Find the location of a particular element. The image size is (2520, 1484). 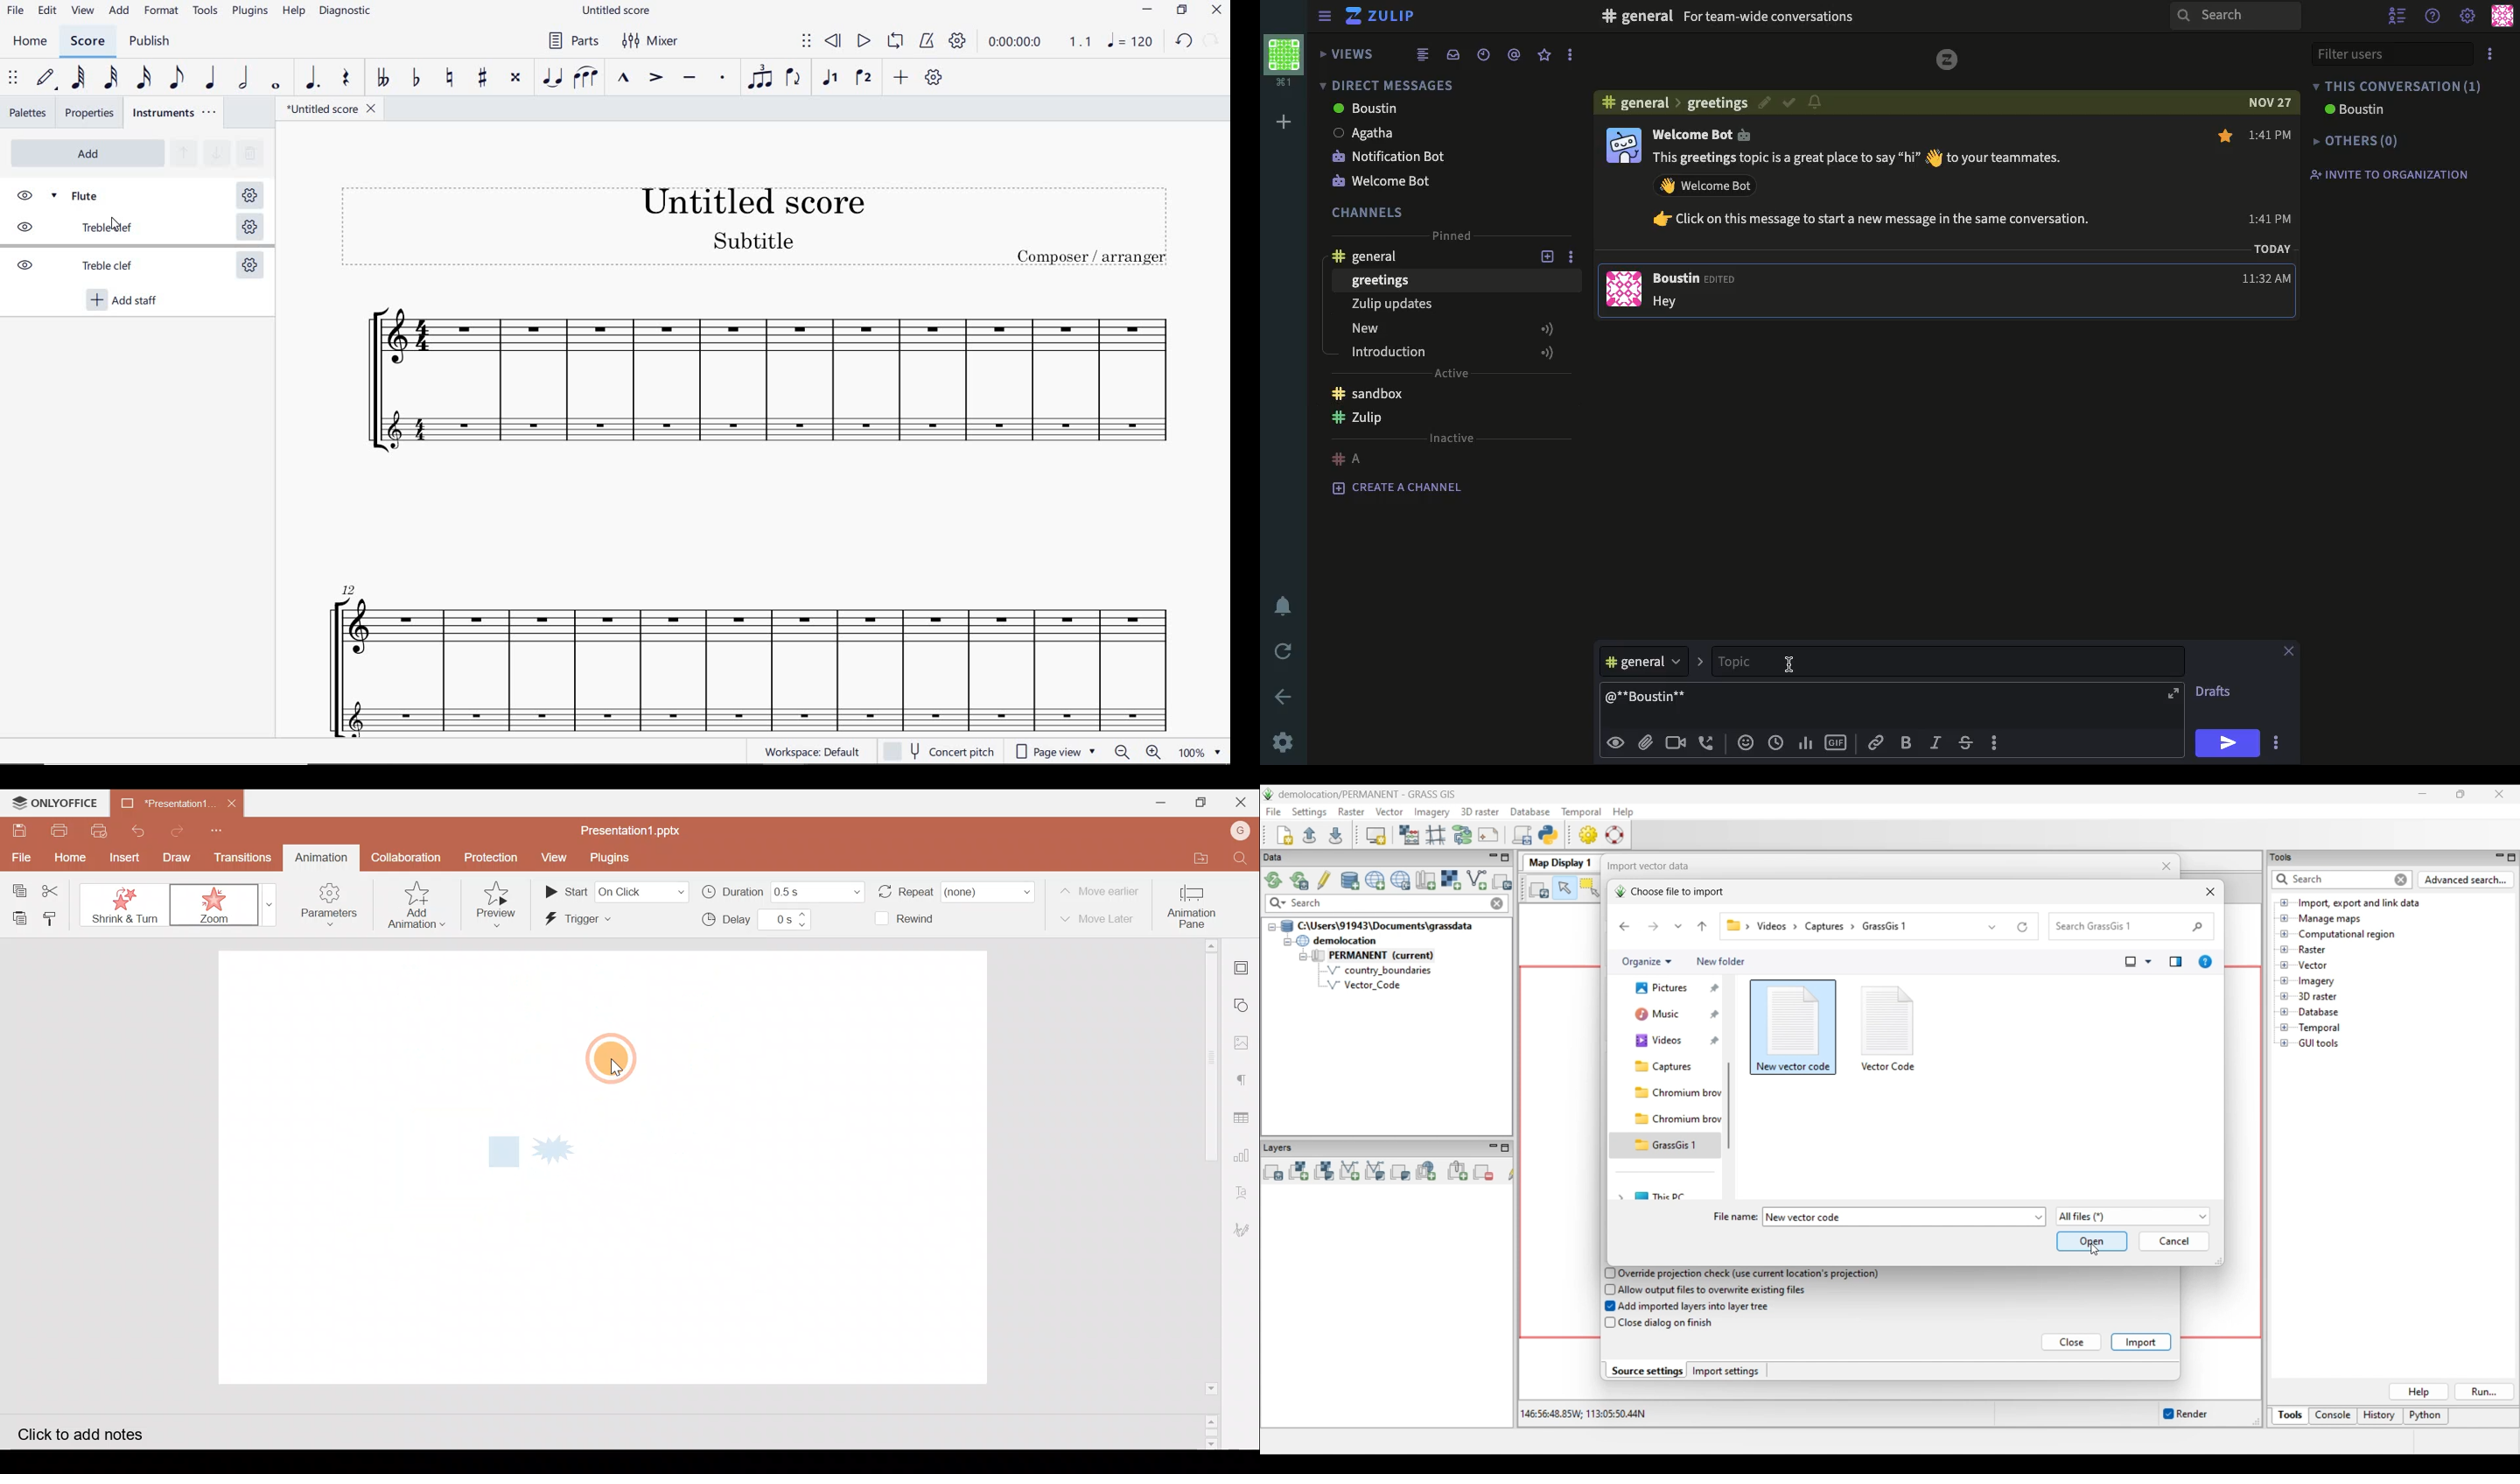

concert pitch is located at coordinates (942, 751).